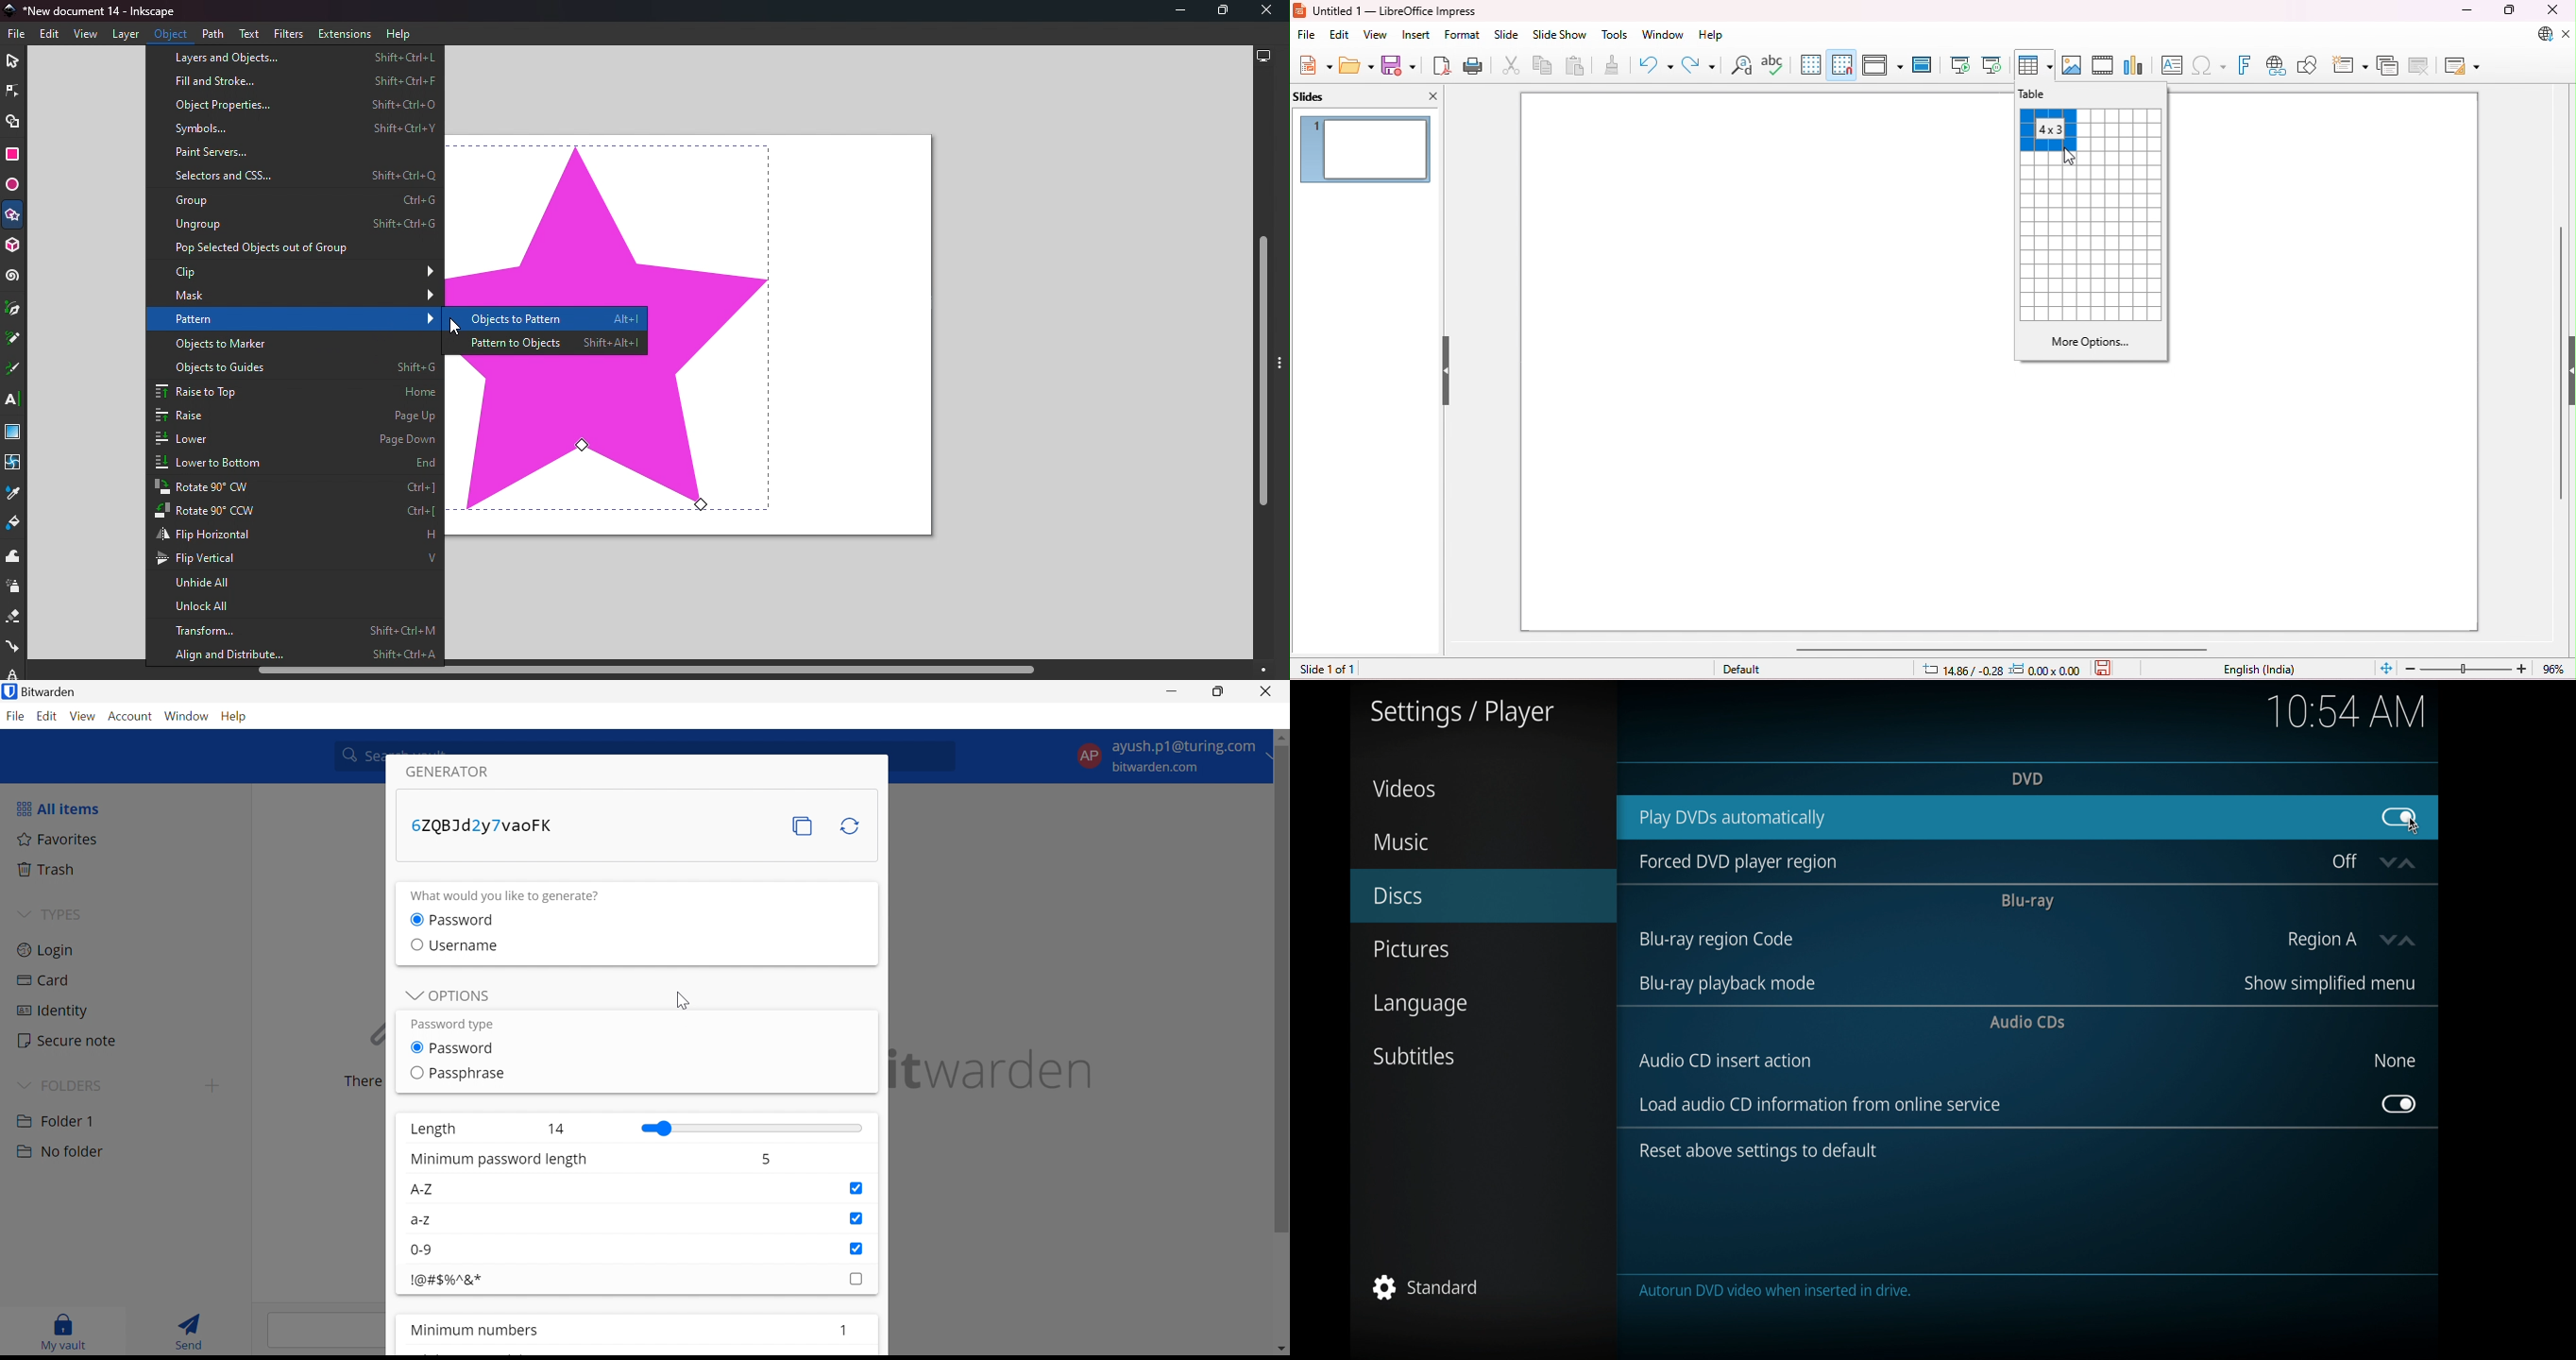 This screenshot has height=1372, width=2576. Describe the element at coordinates (60, 840) in the screenshot. I see `Favorites` at that location.